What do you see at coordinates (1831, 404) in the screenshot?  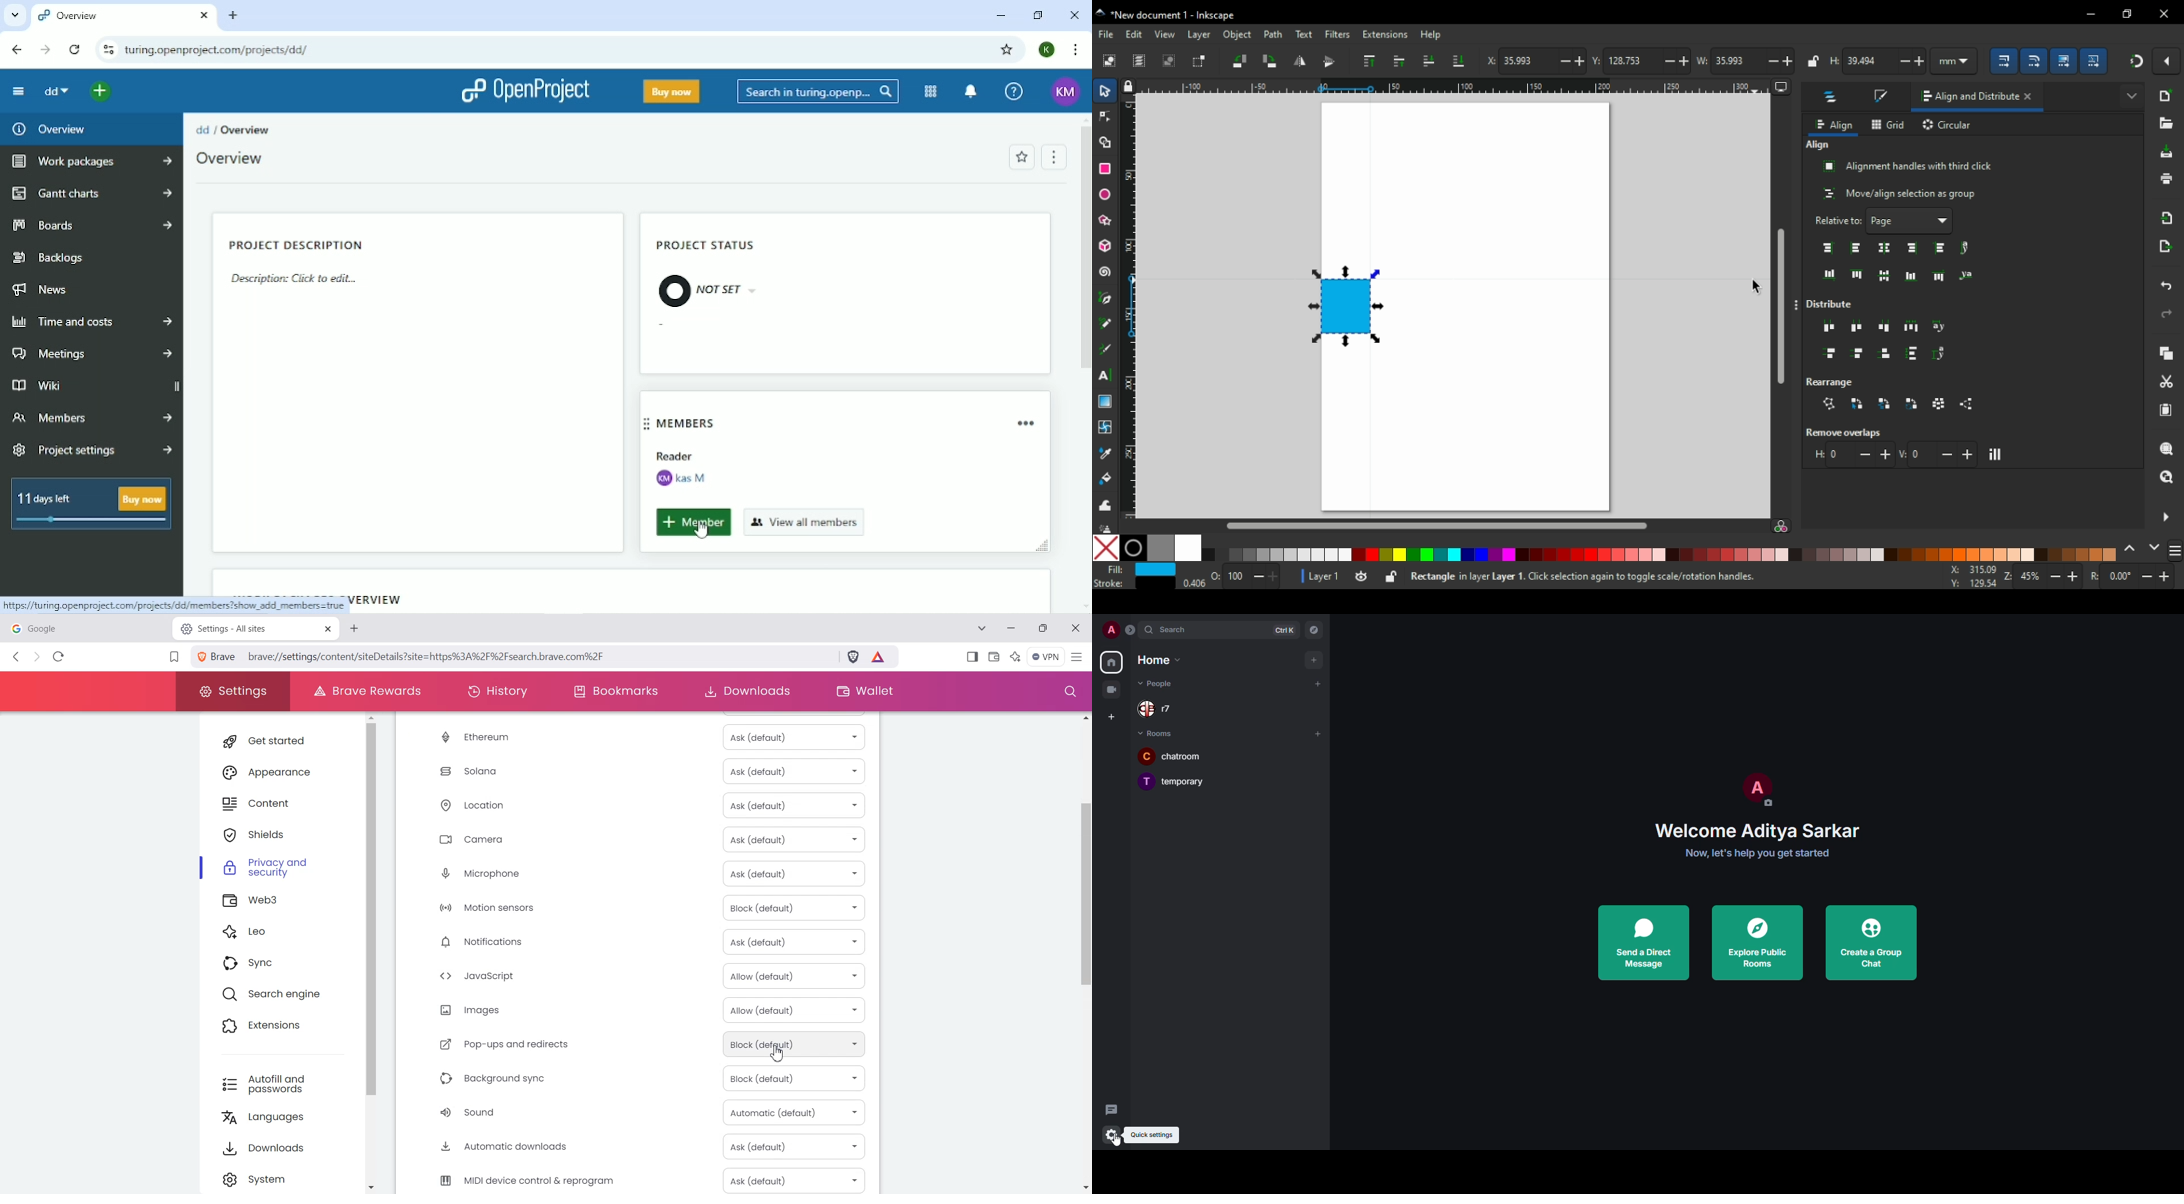 I see `nicely arrange selected connector network` at bounding box center [1831, 404].